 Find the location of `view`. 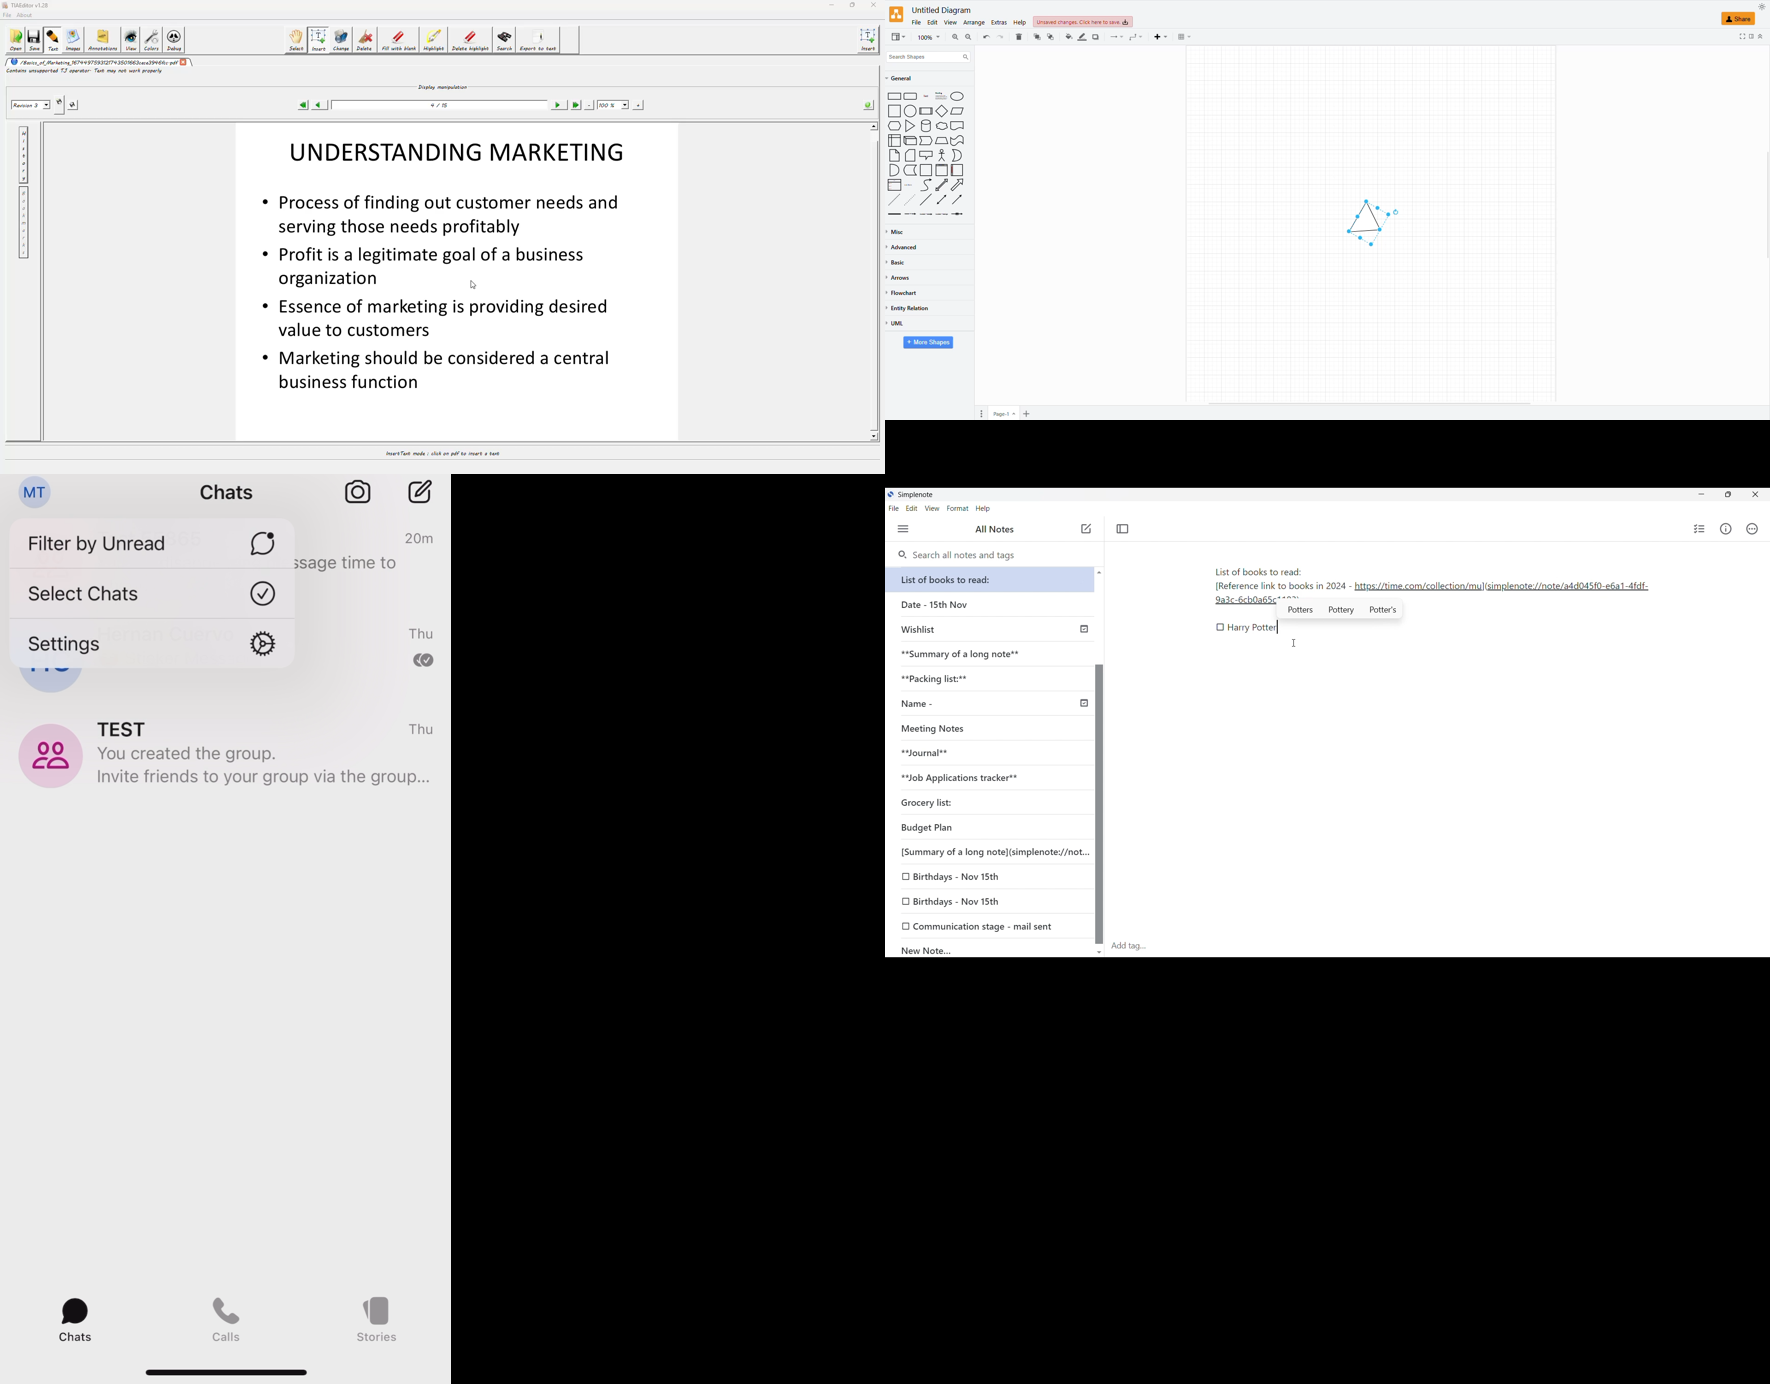

view is located at coordinates (950, 22).